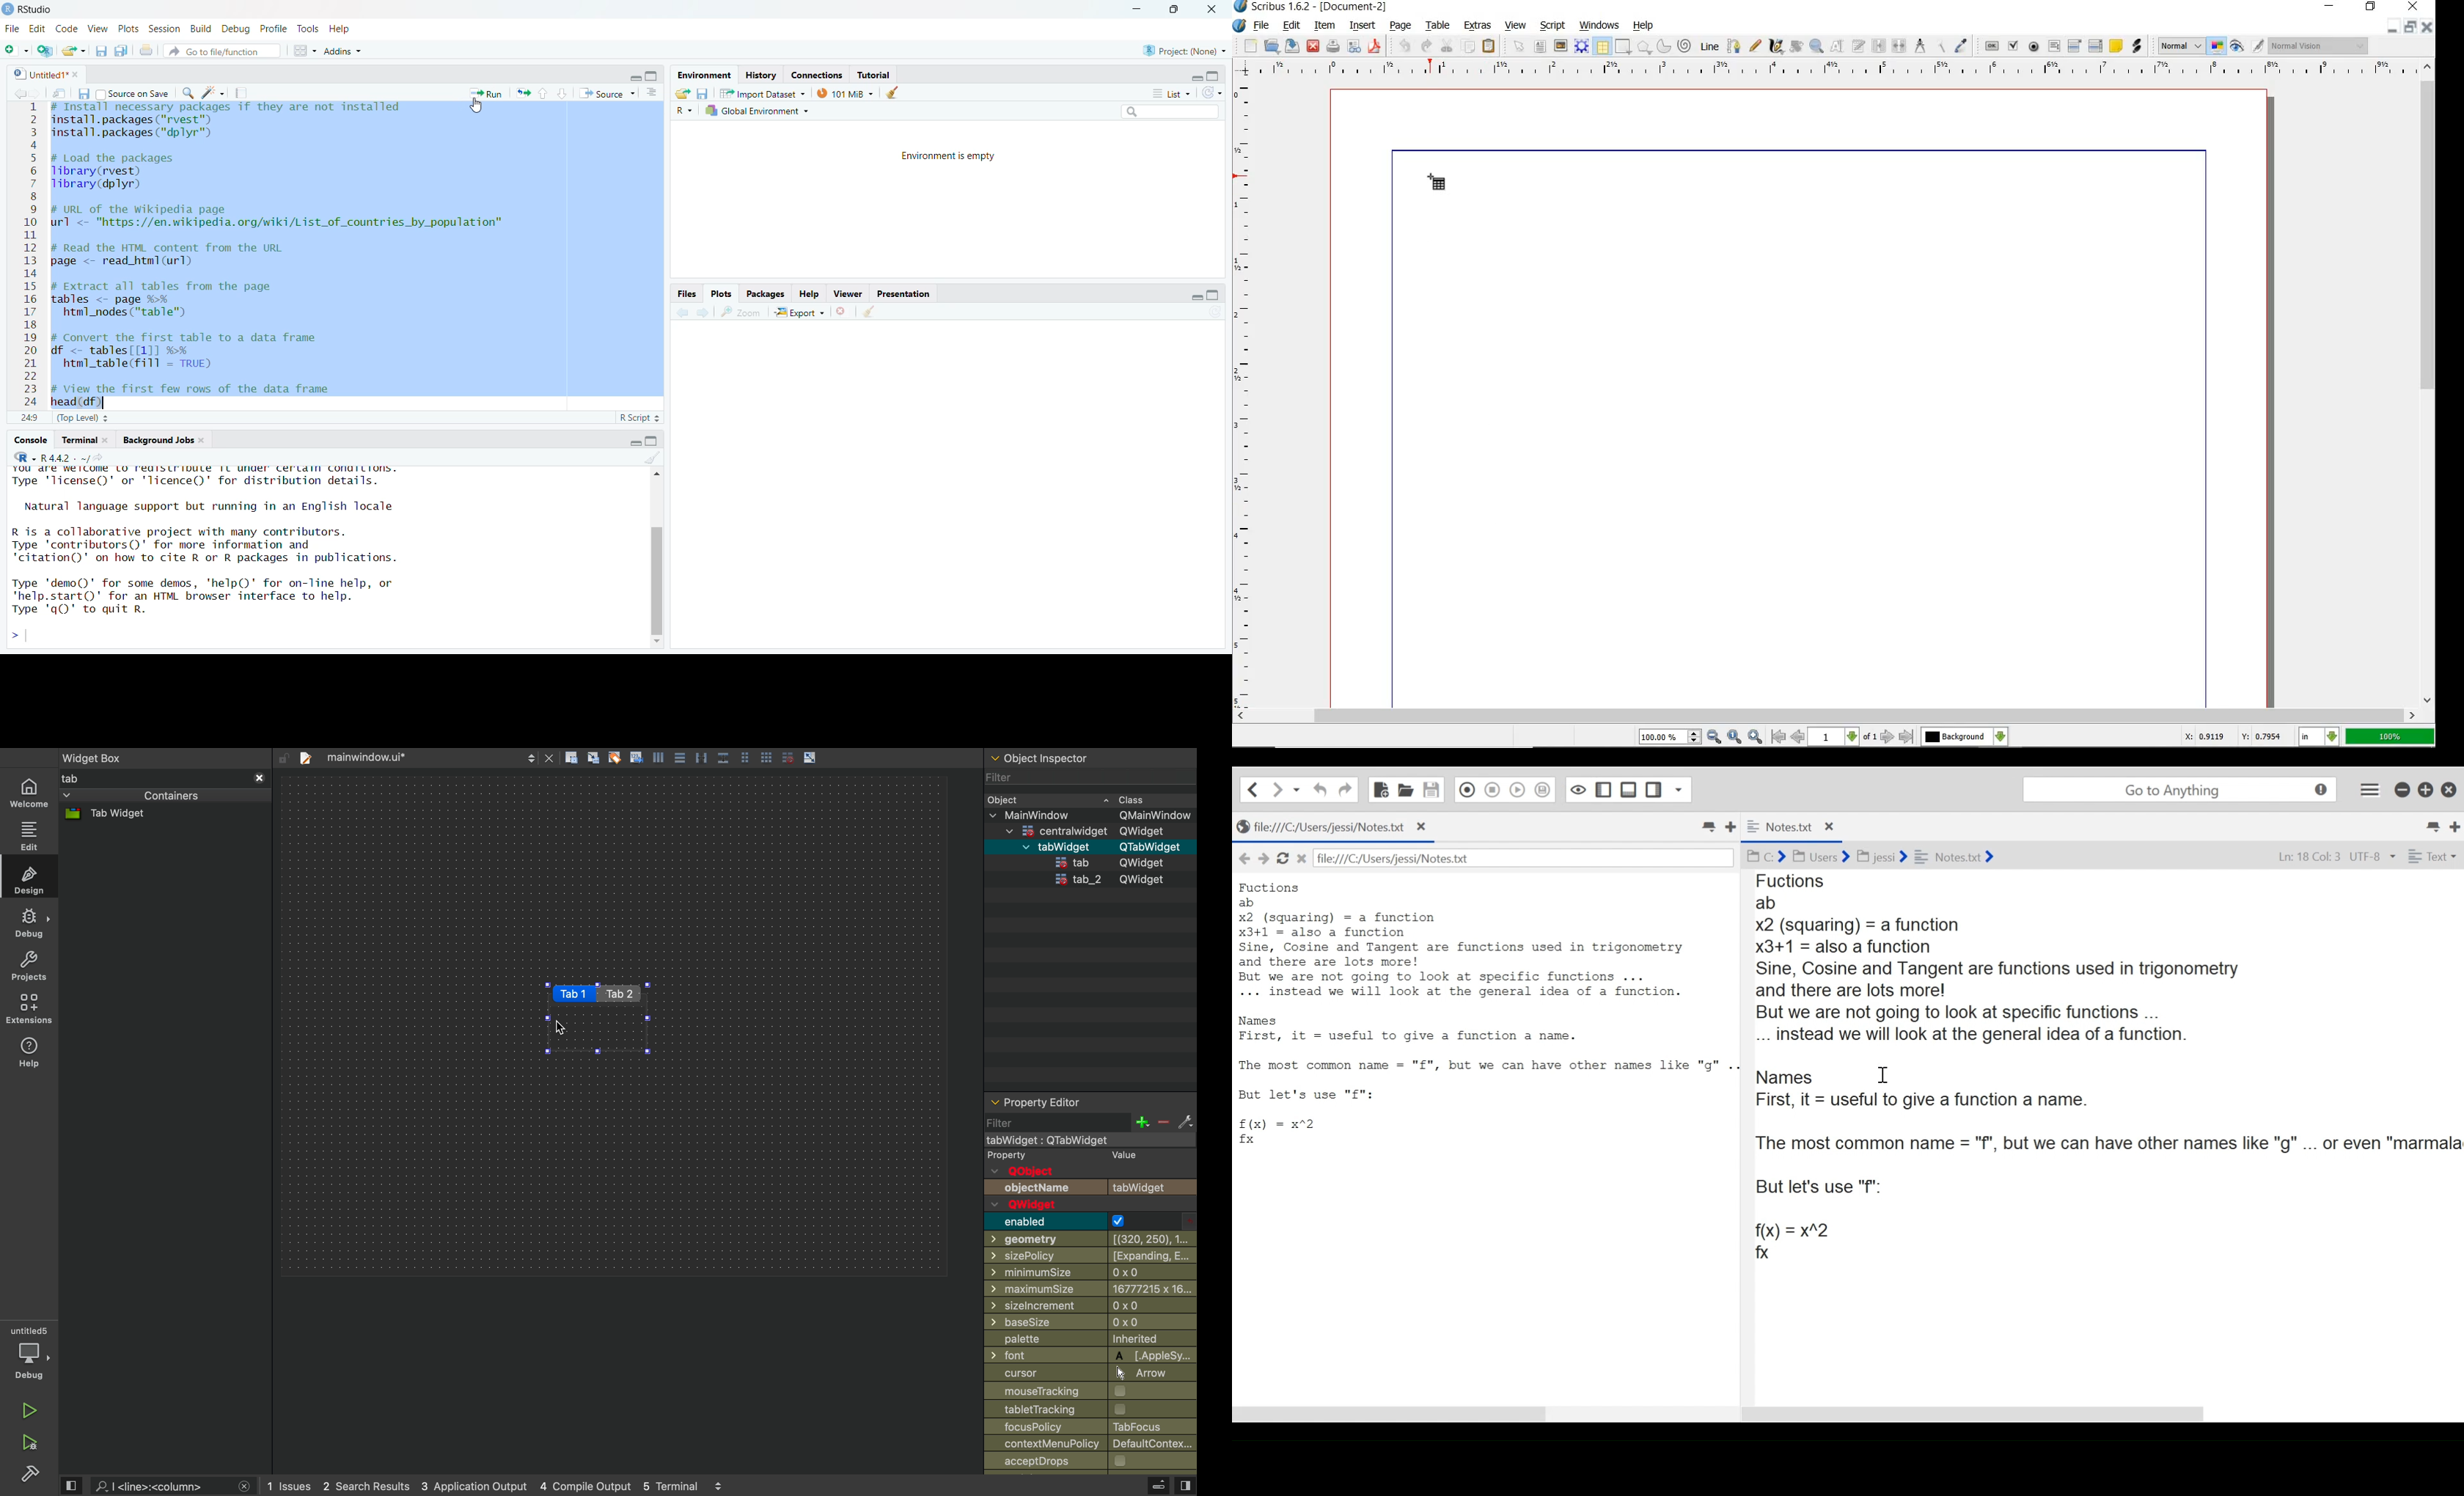 Image resolution: width=2464 pixels, height=1512 pixels. What do you see at coordinates (571, 757) in the screenshot?
I see `create rectangle` at bounding box center [571, 757].